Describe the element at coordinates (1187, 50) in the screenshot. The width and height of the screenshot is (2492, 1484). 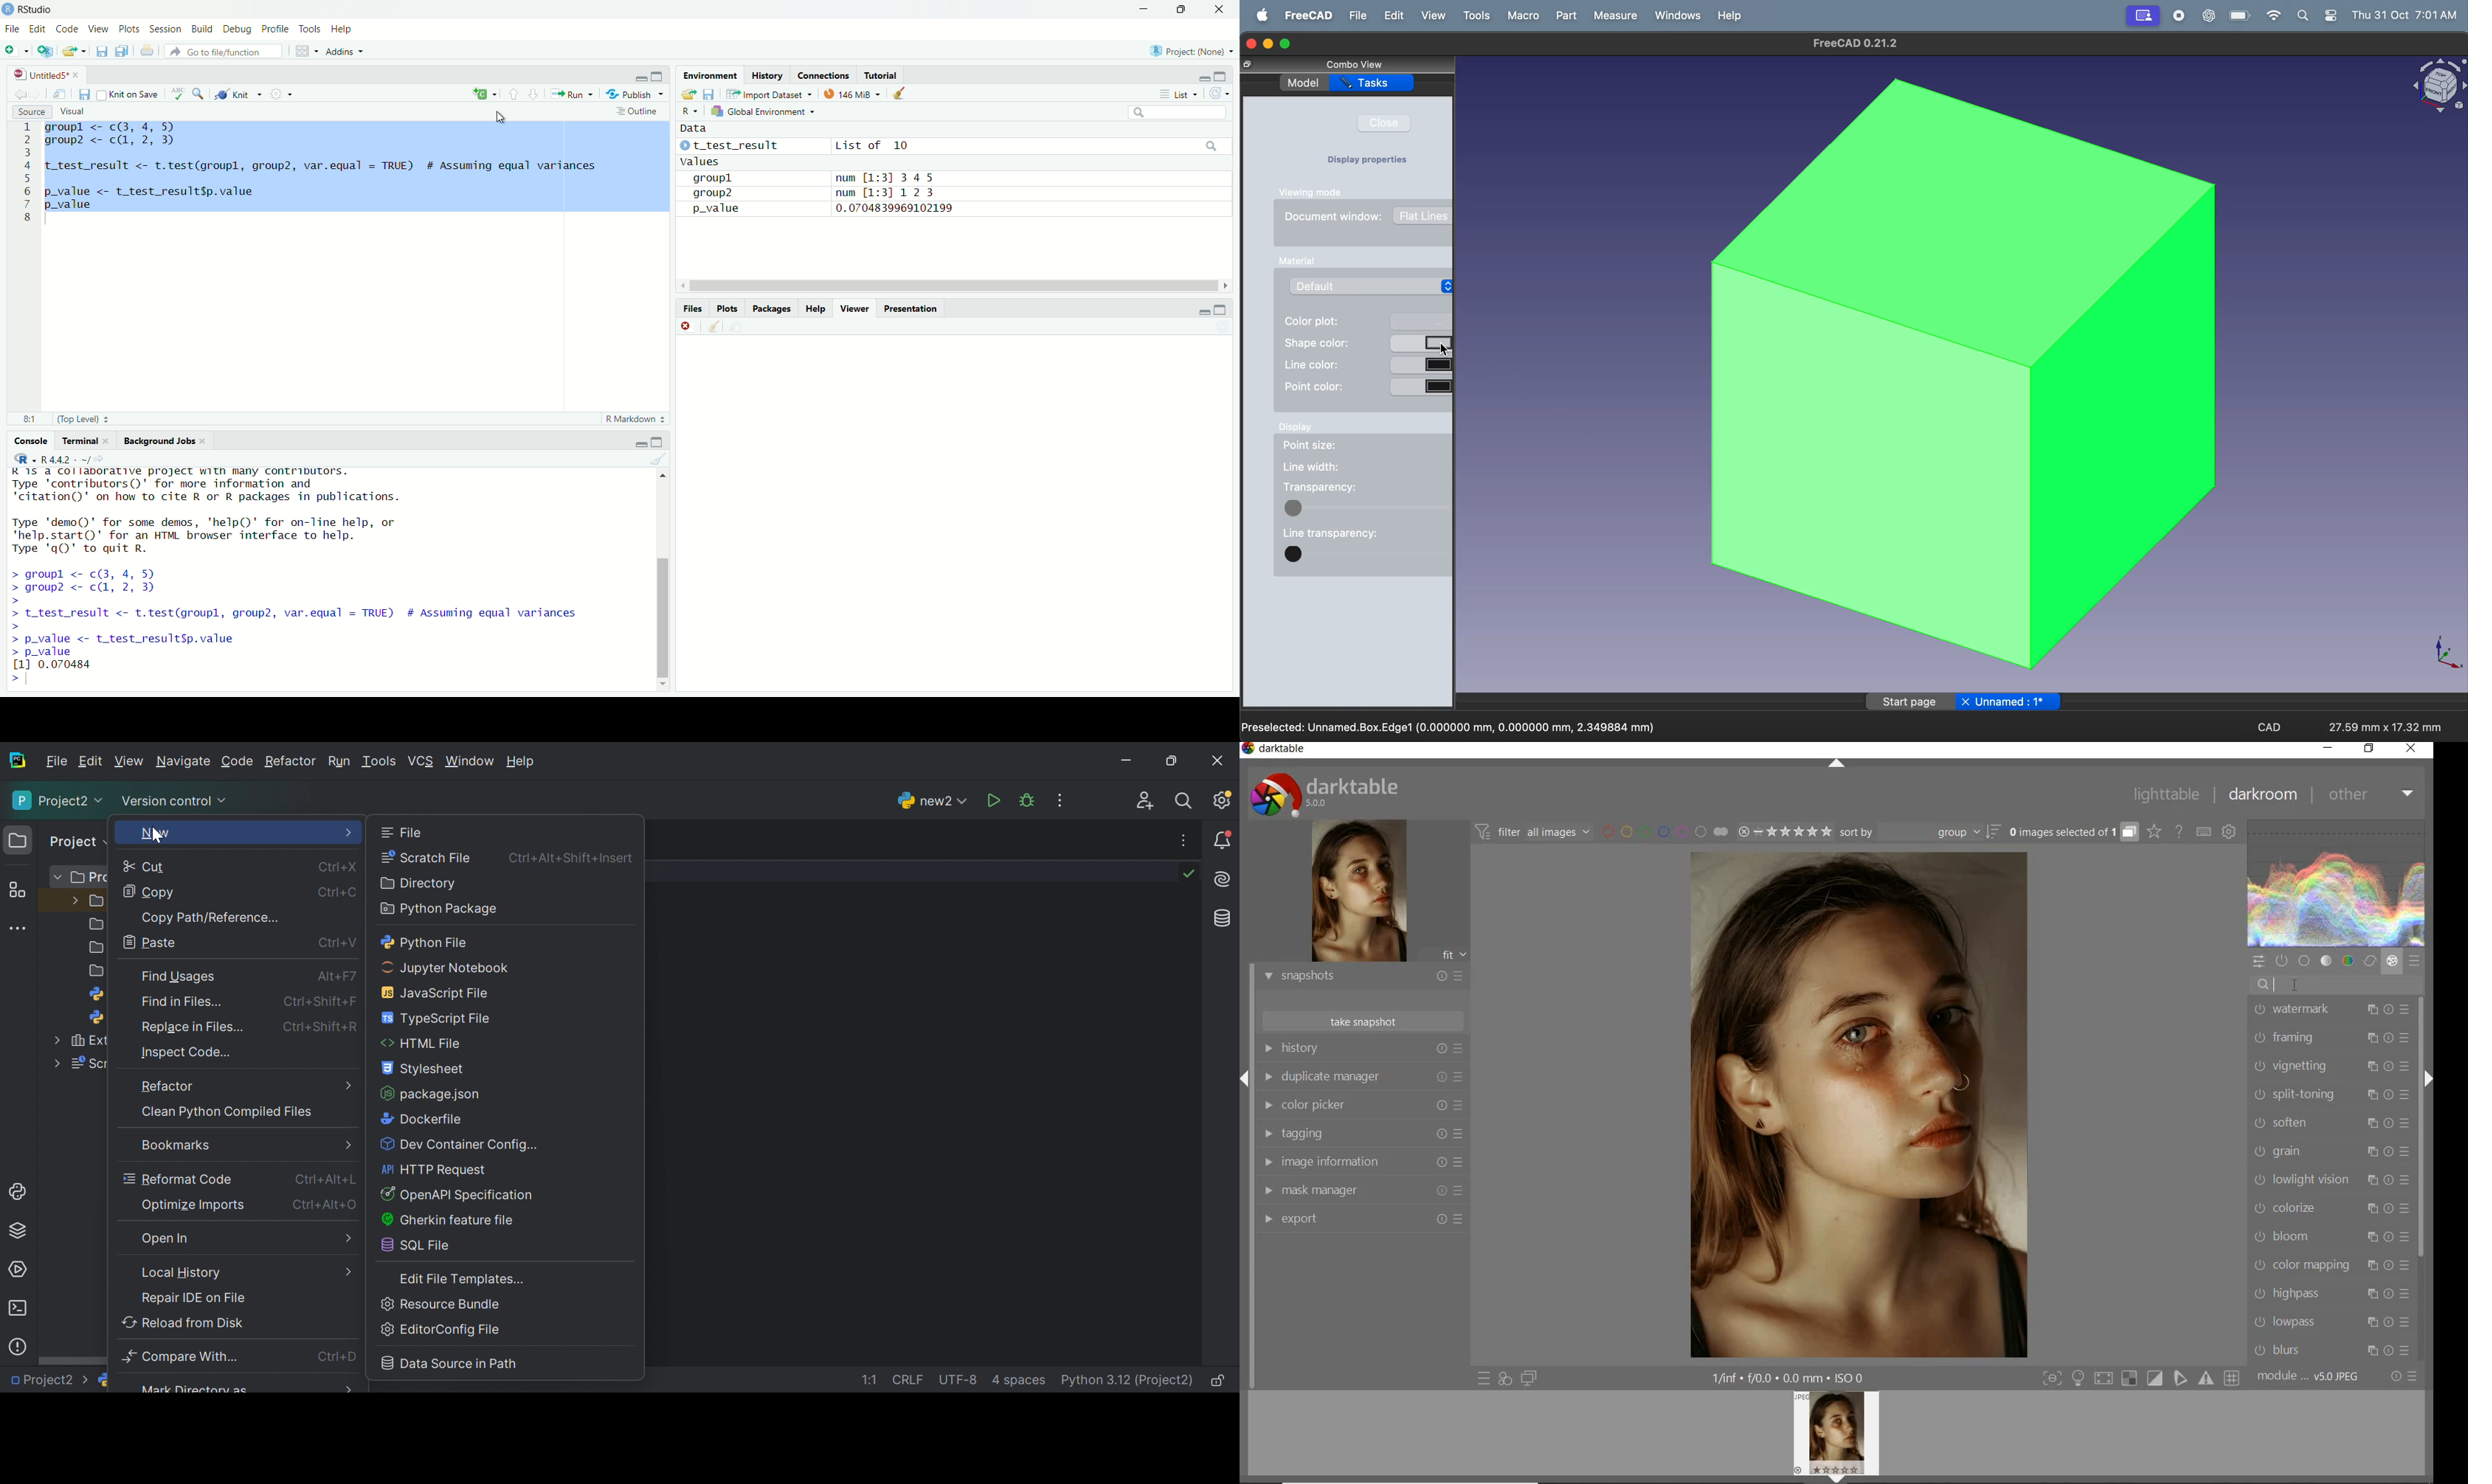
I see `RB) Project: (None) ` at that location.